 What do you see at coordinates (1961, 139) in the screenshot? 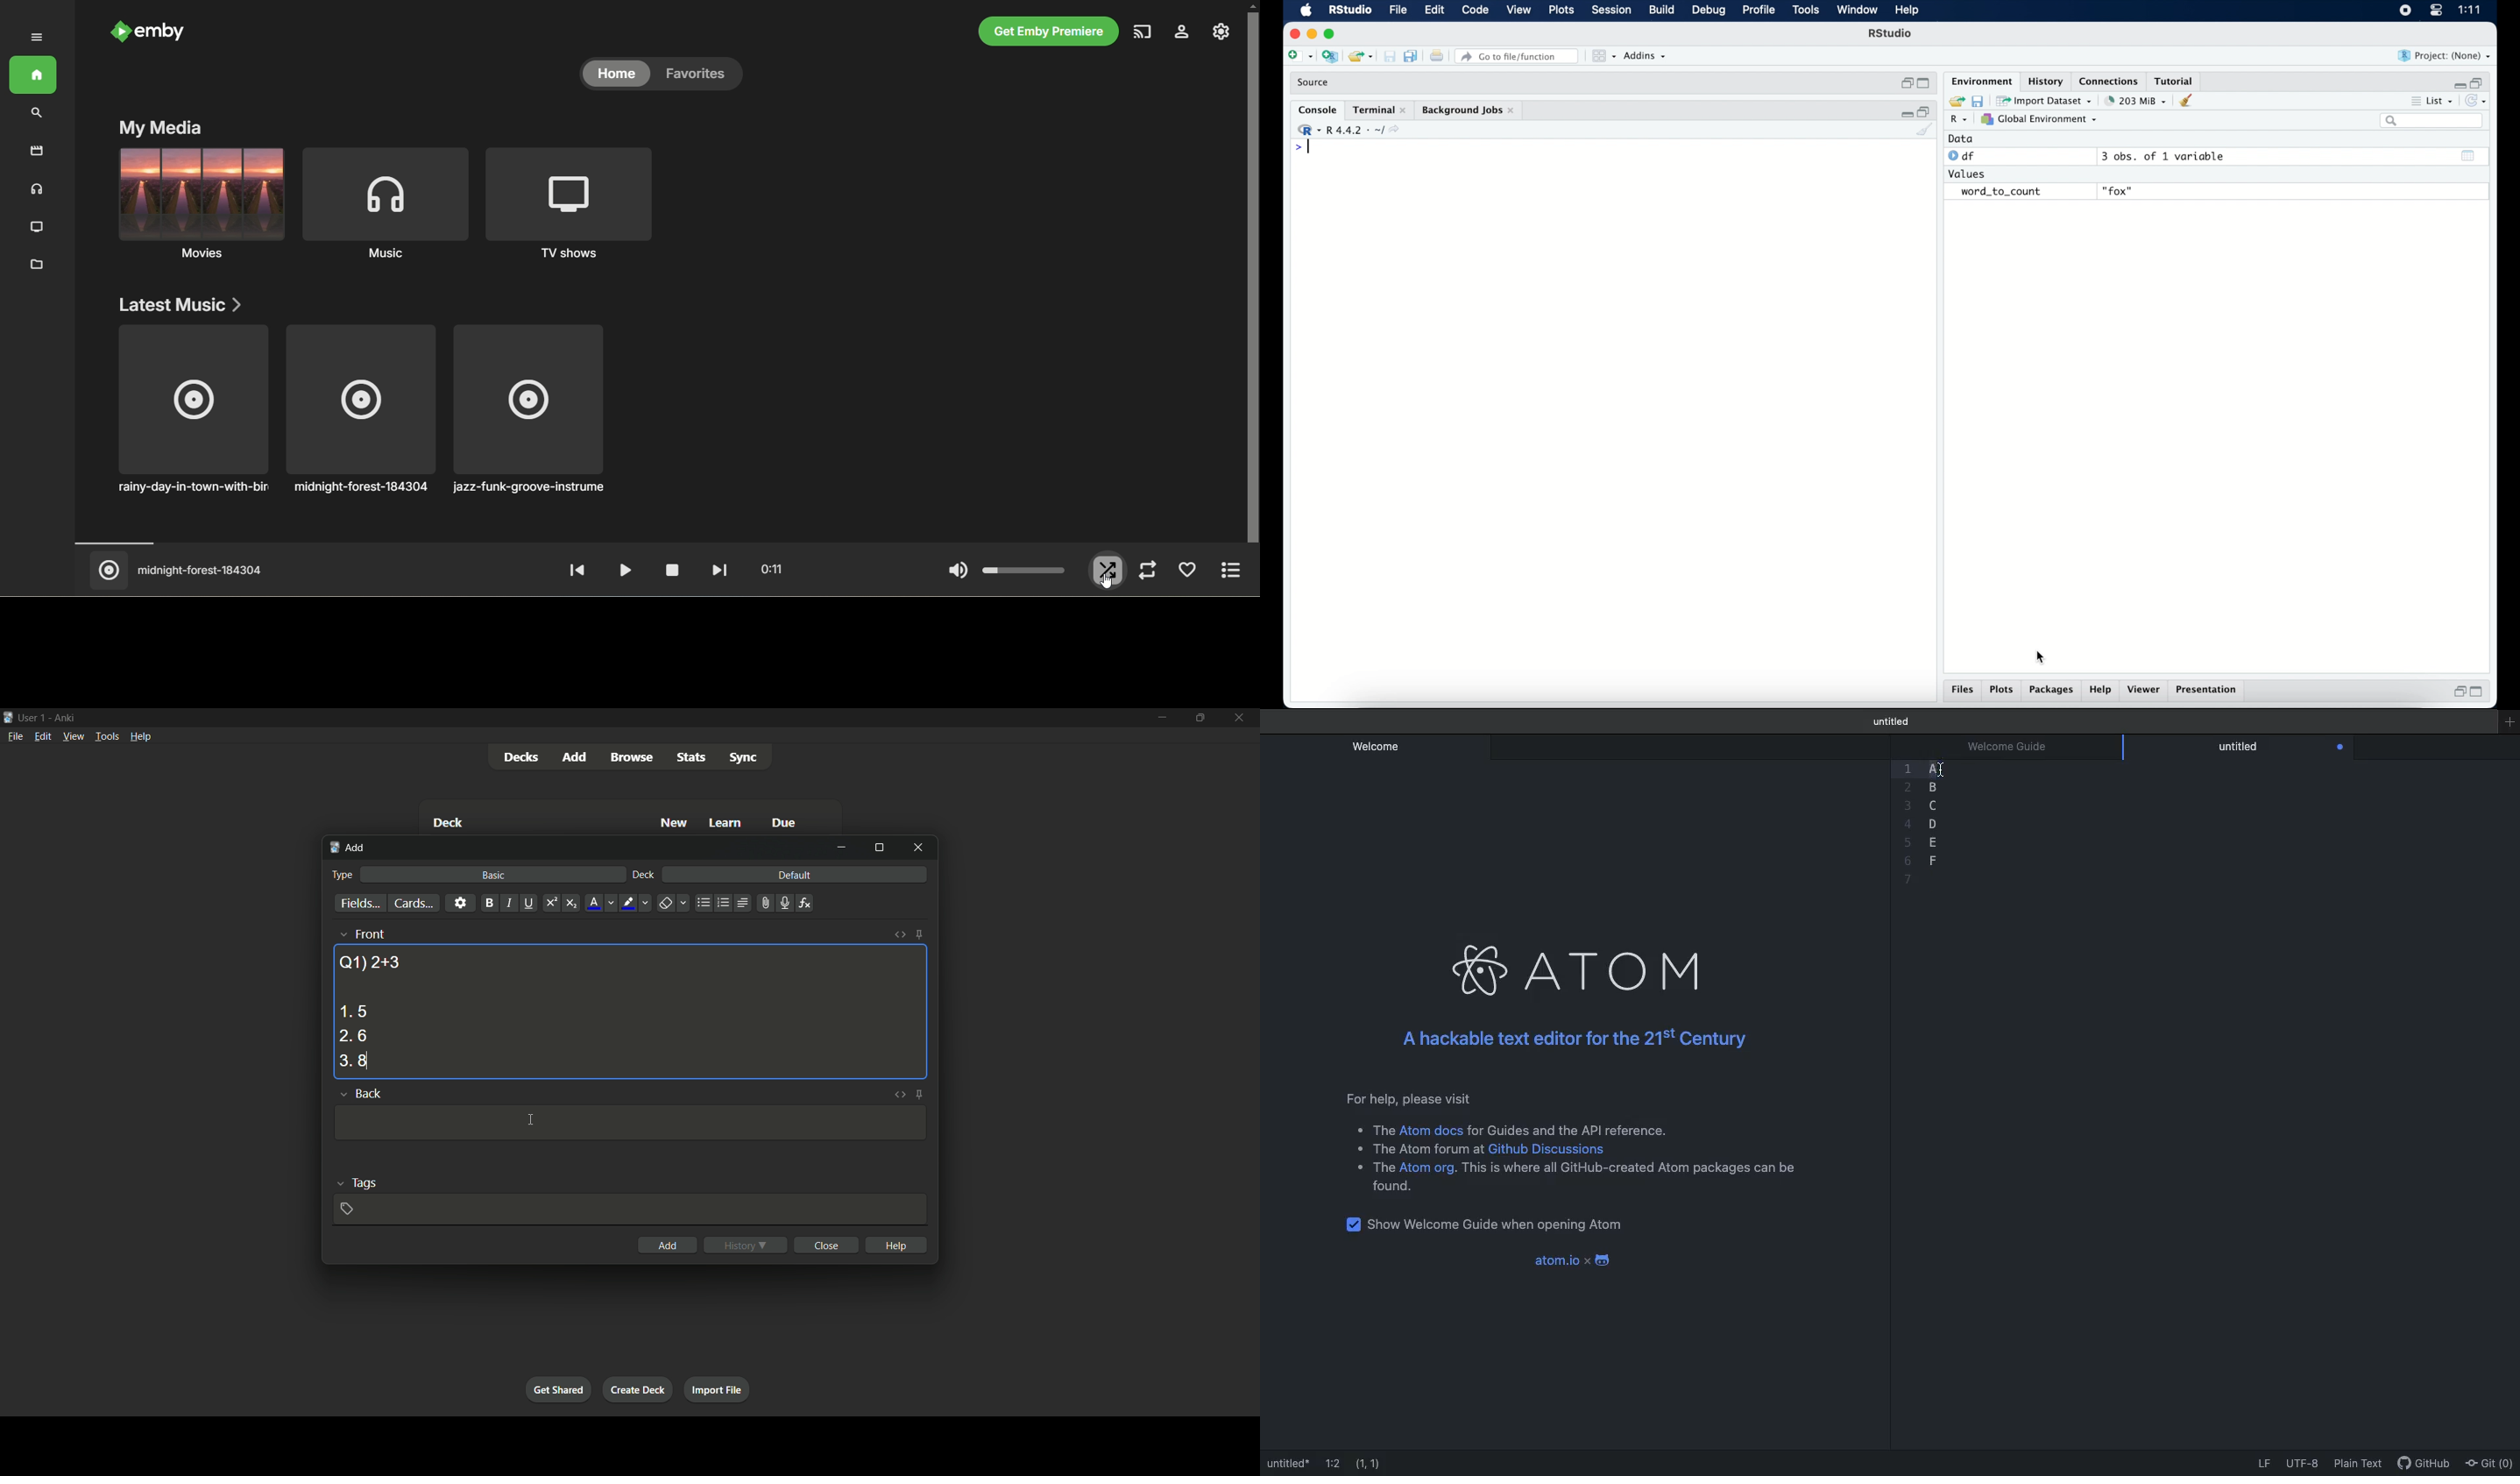
I see `data` at bounding box center [1961, 139].